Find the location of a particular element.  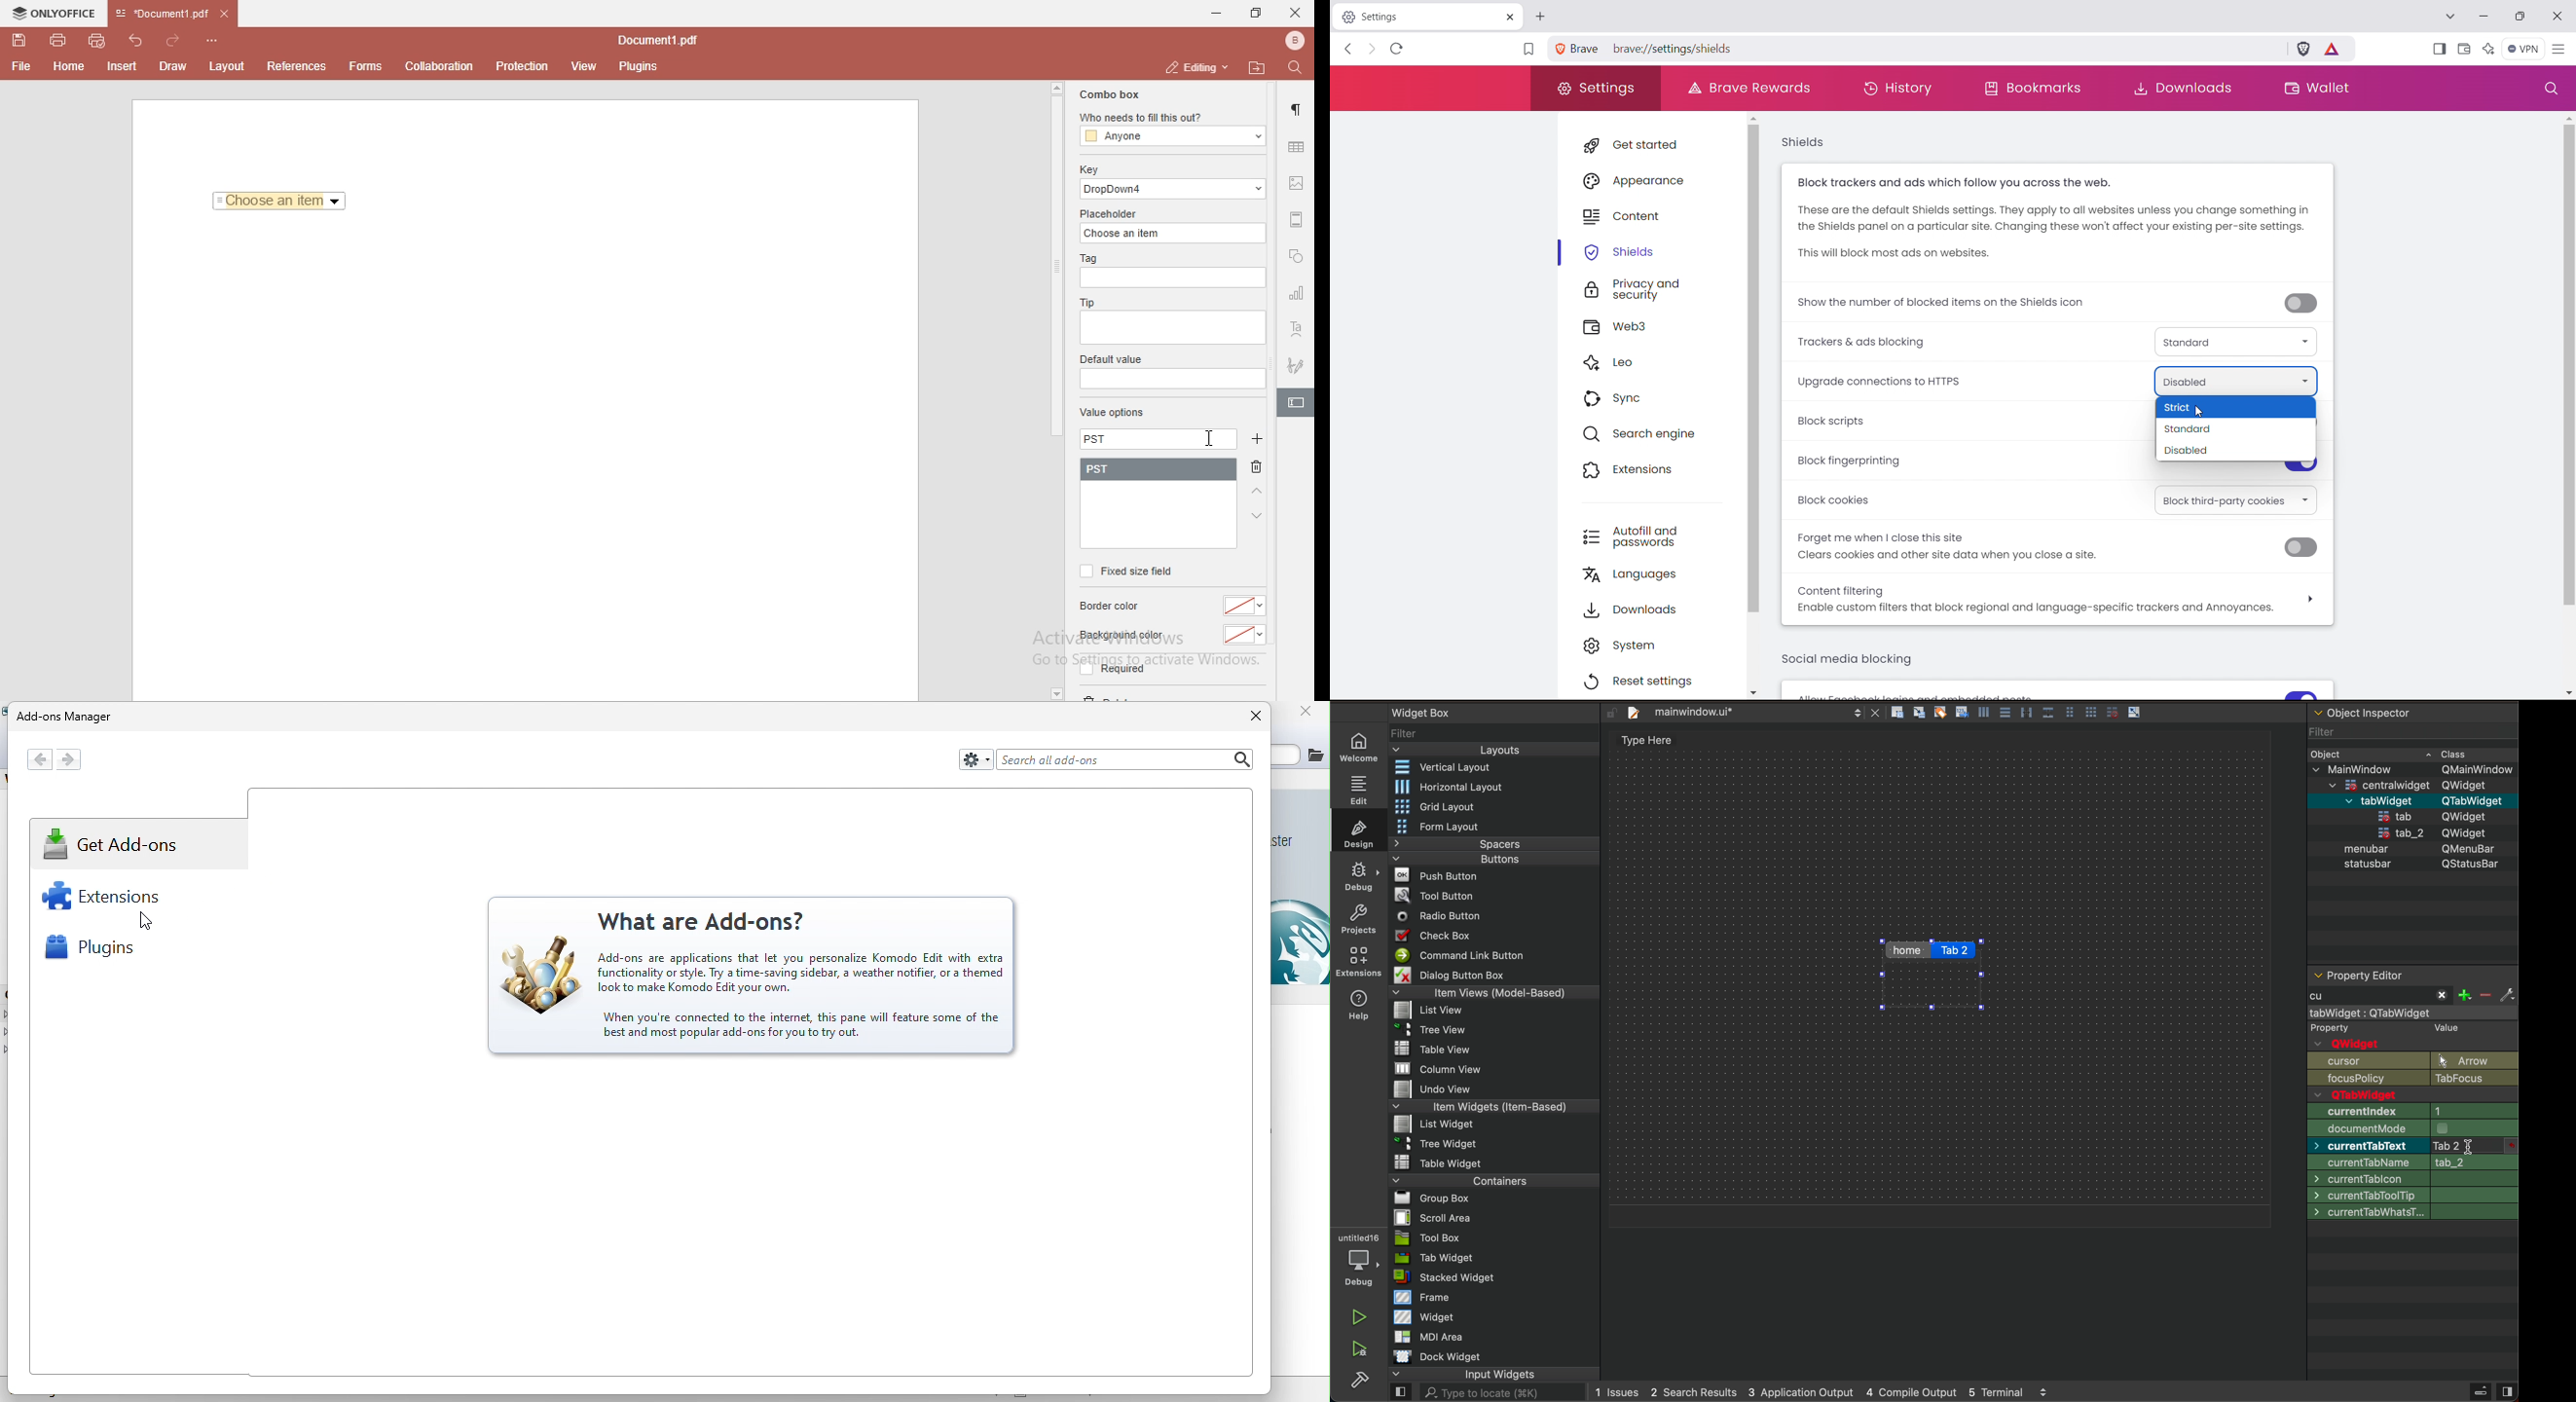

statusbar QStatusBar is located at coordinates (2411, 816).